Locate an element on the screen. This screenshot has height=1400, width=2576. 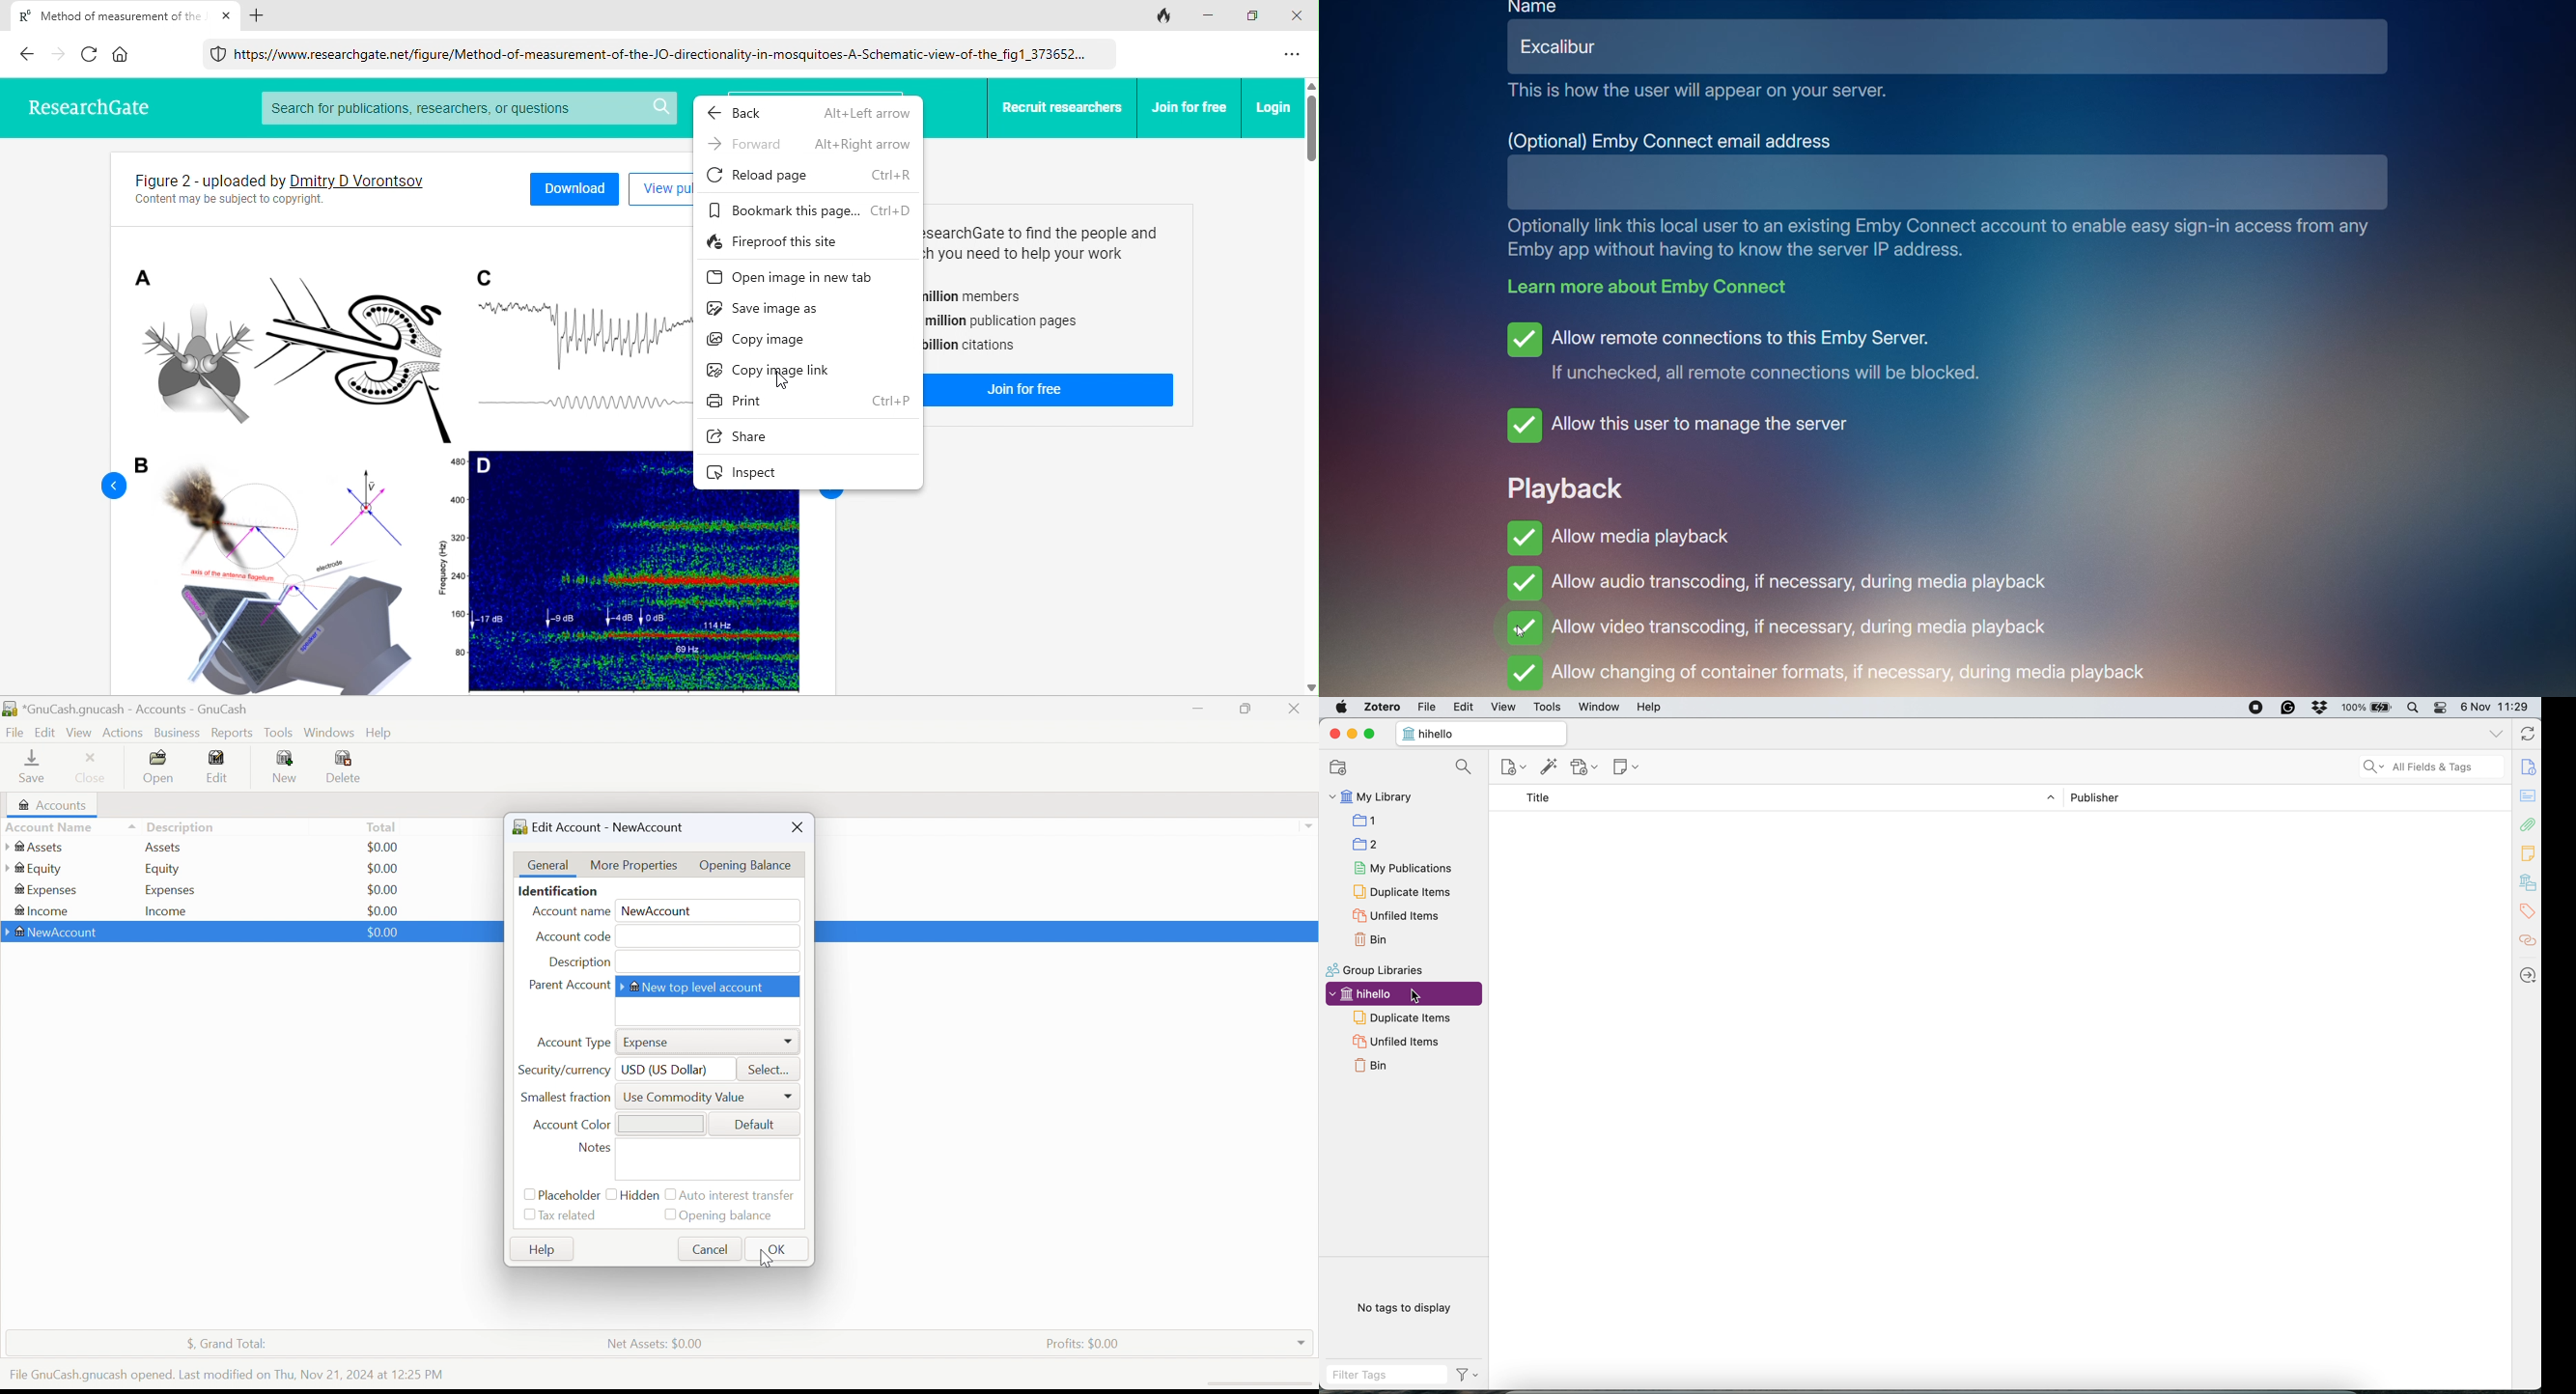
Tags is located at coordinates (2526, 908).